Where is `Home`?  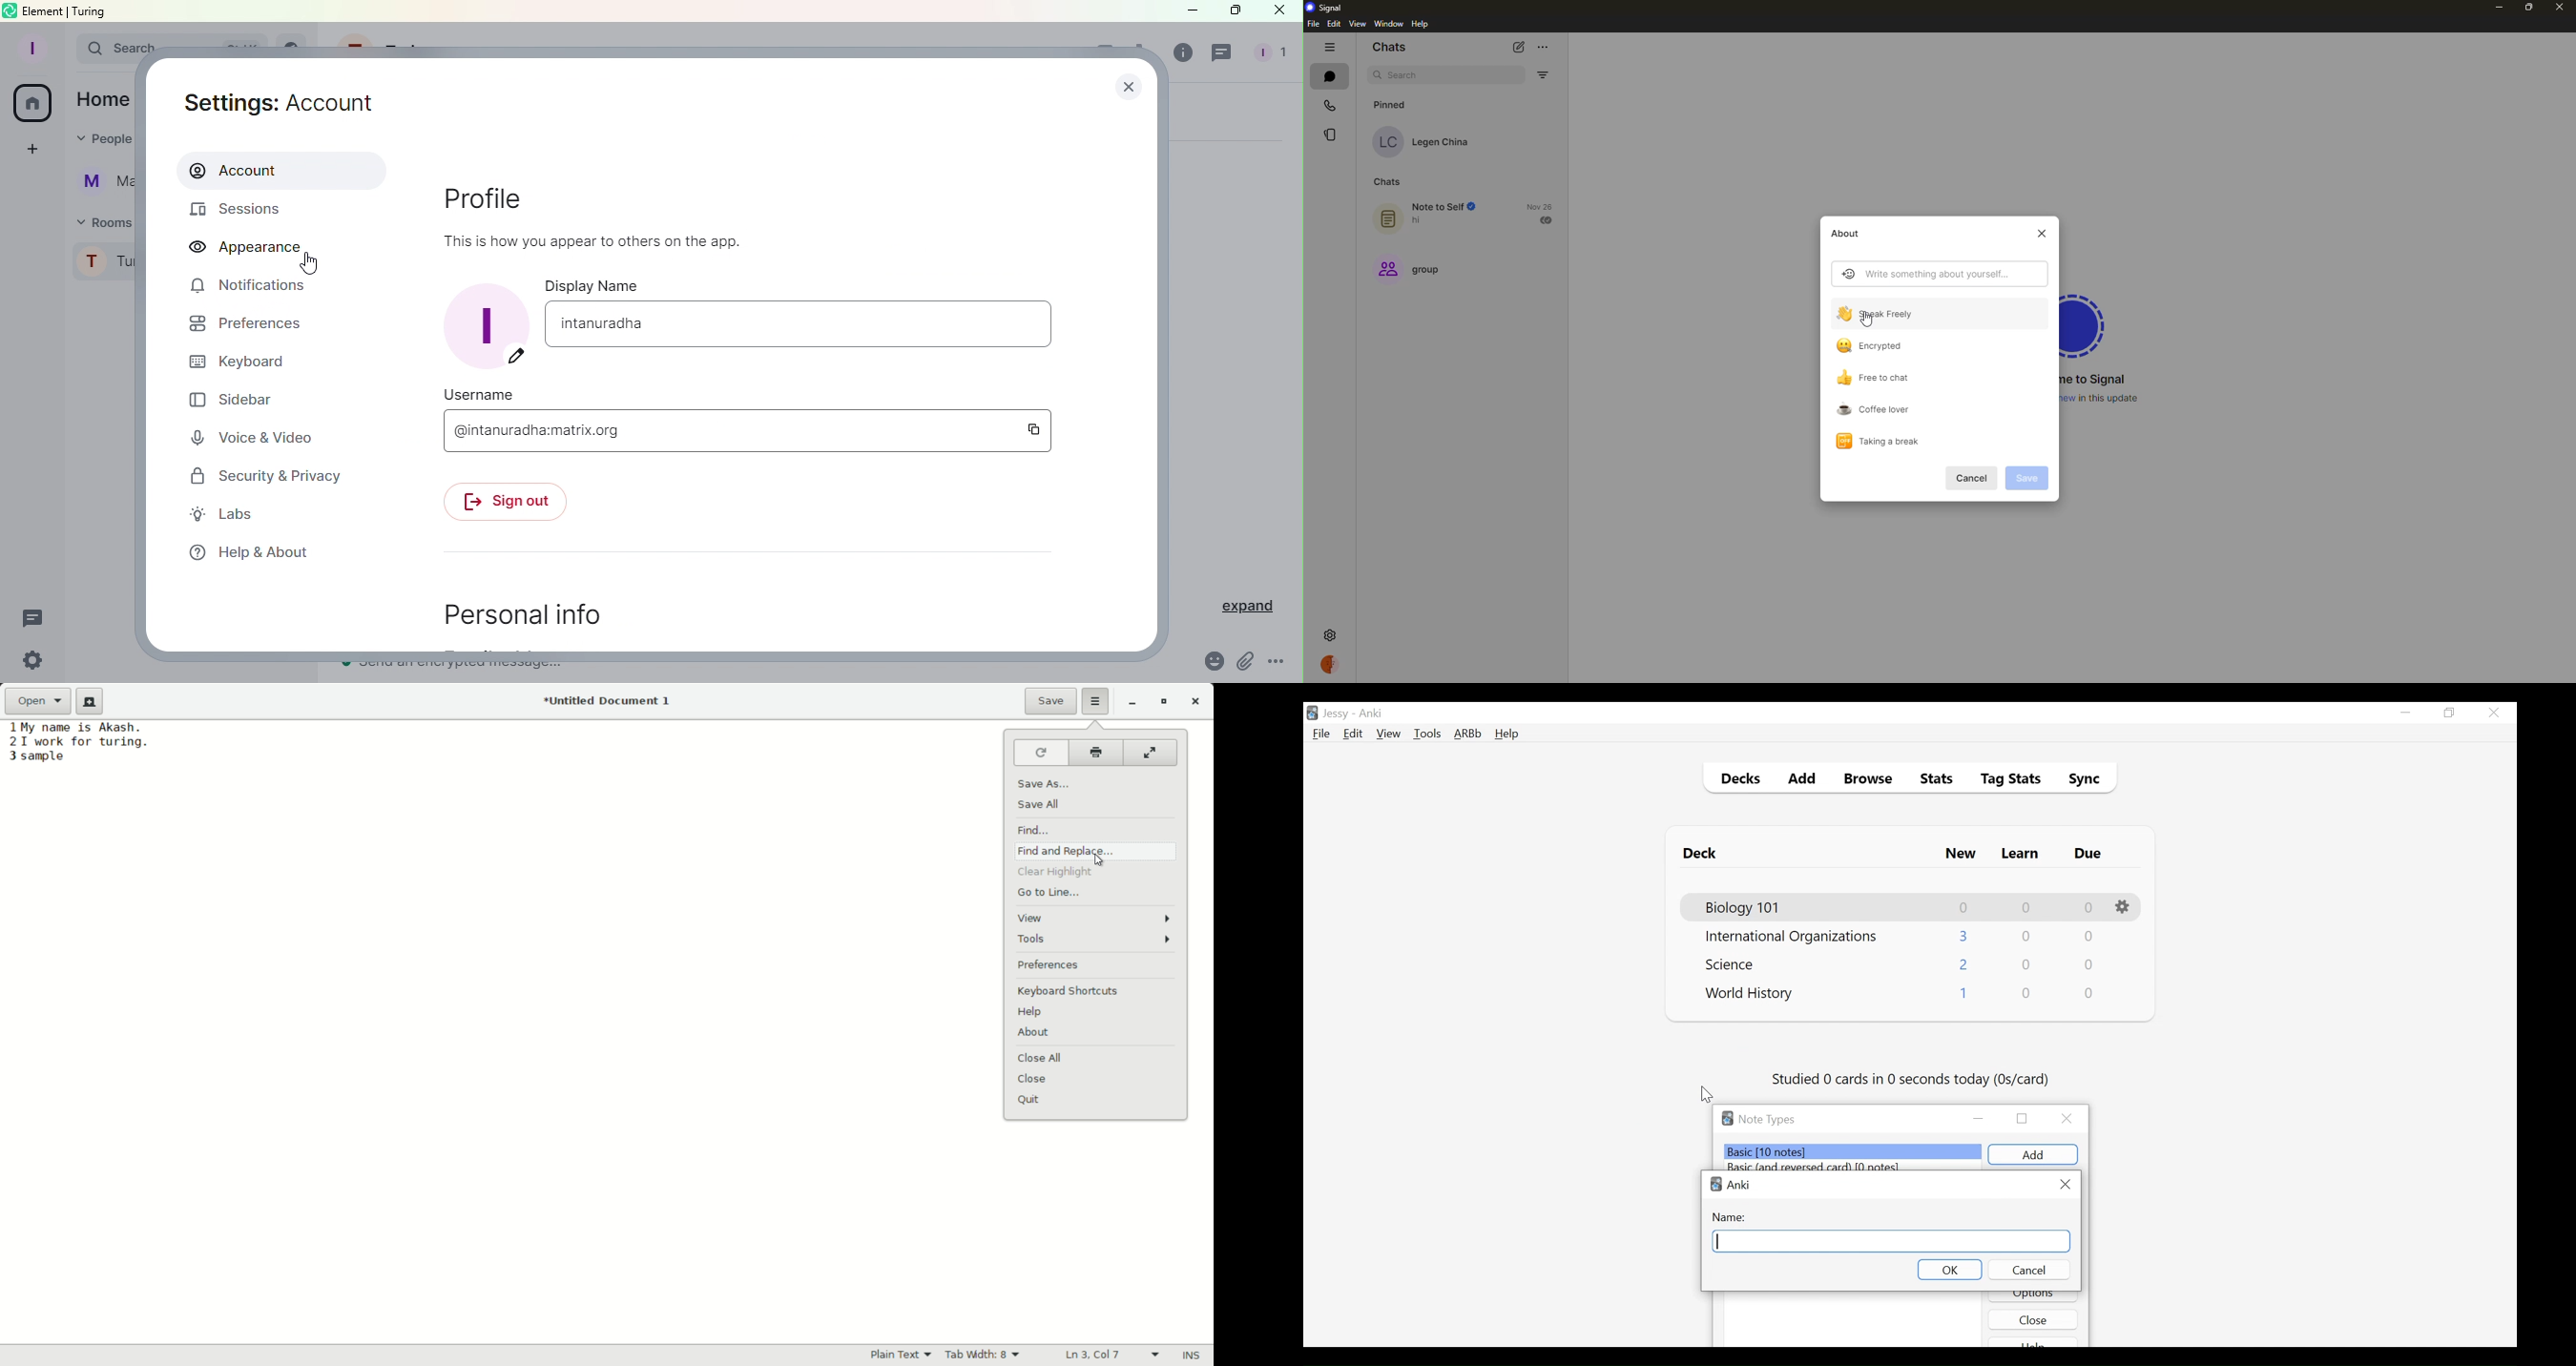
Home is located at coordinates (35, 105).